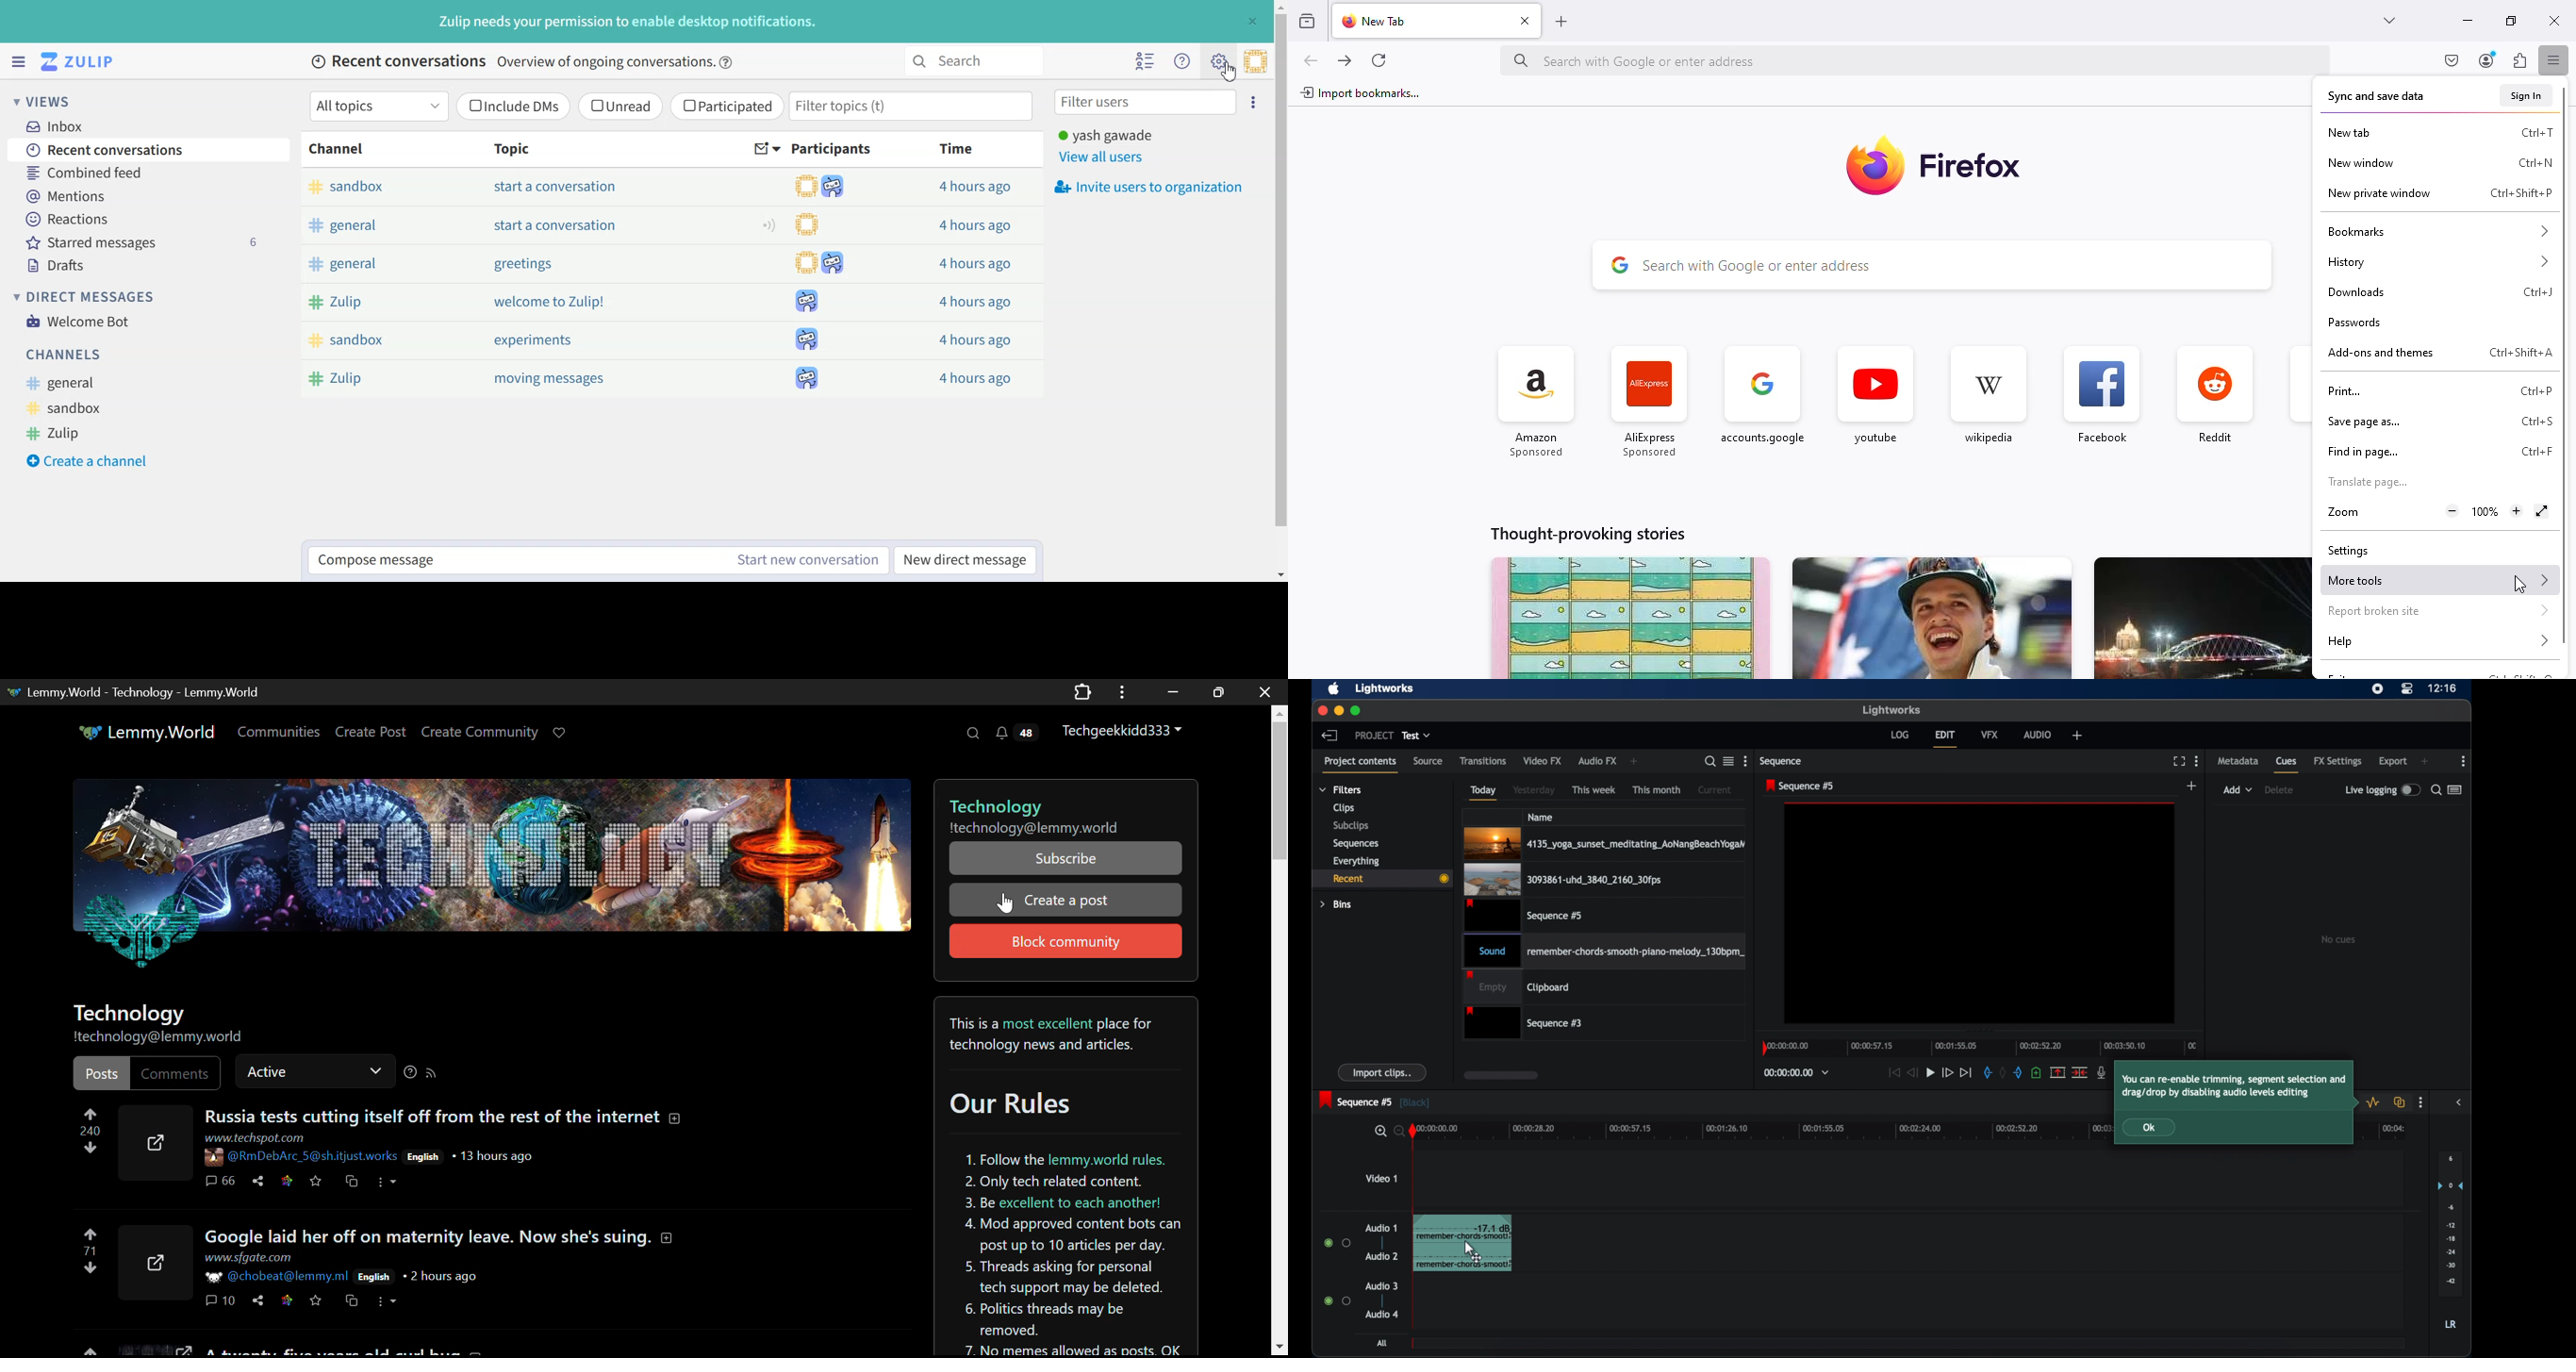 The height and width of the screenshot is (1372, 2576). I want to click on Sort by unread message count, so click(767, 150).